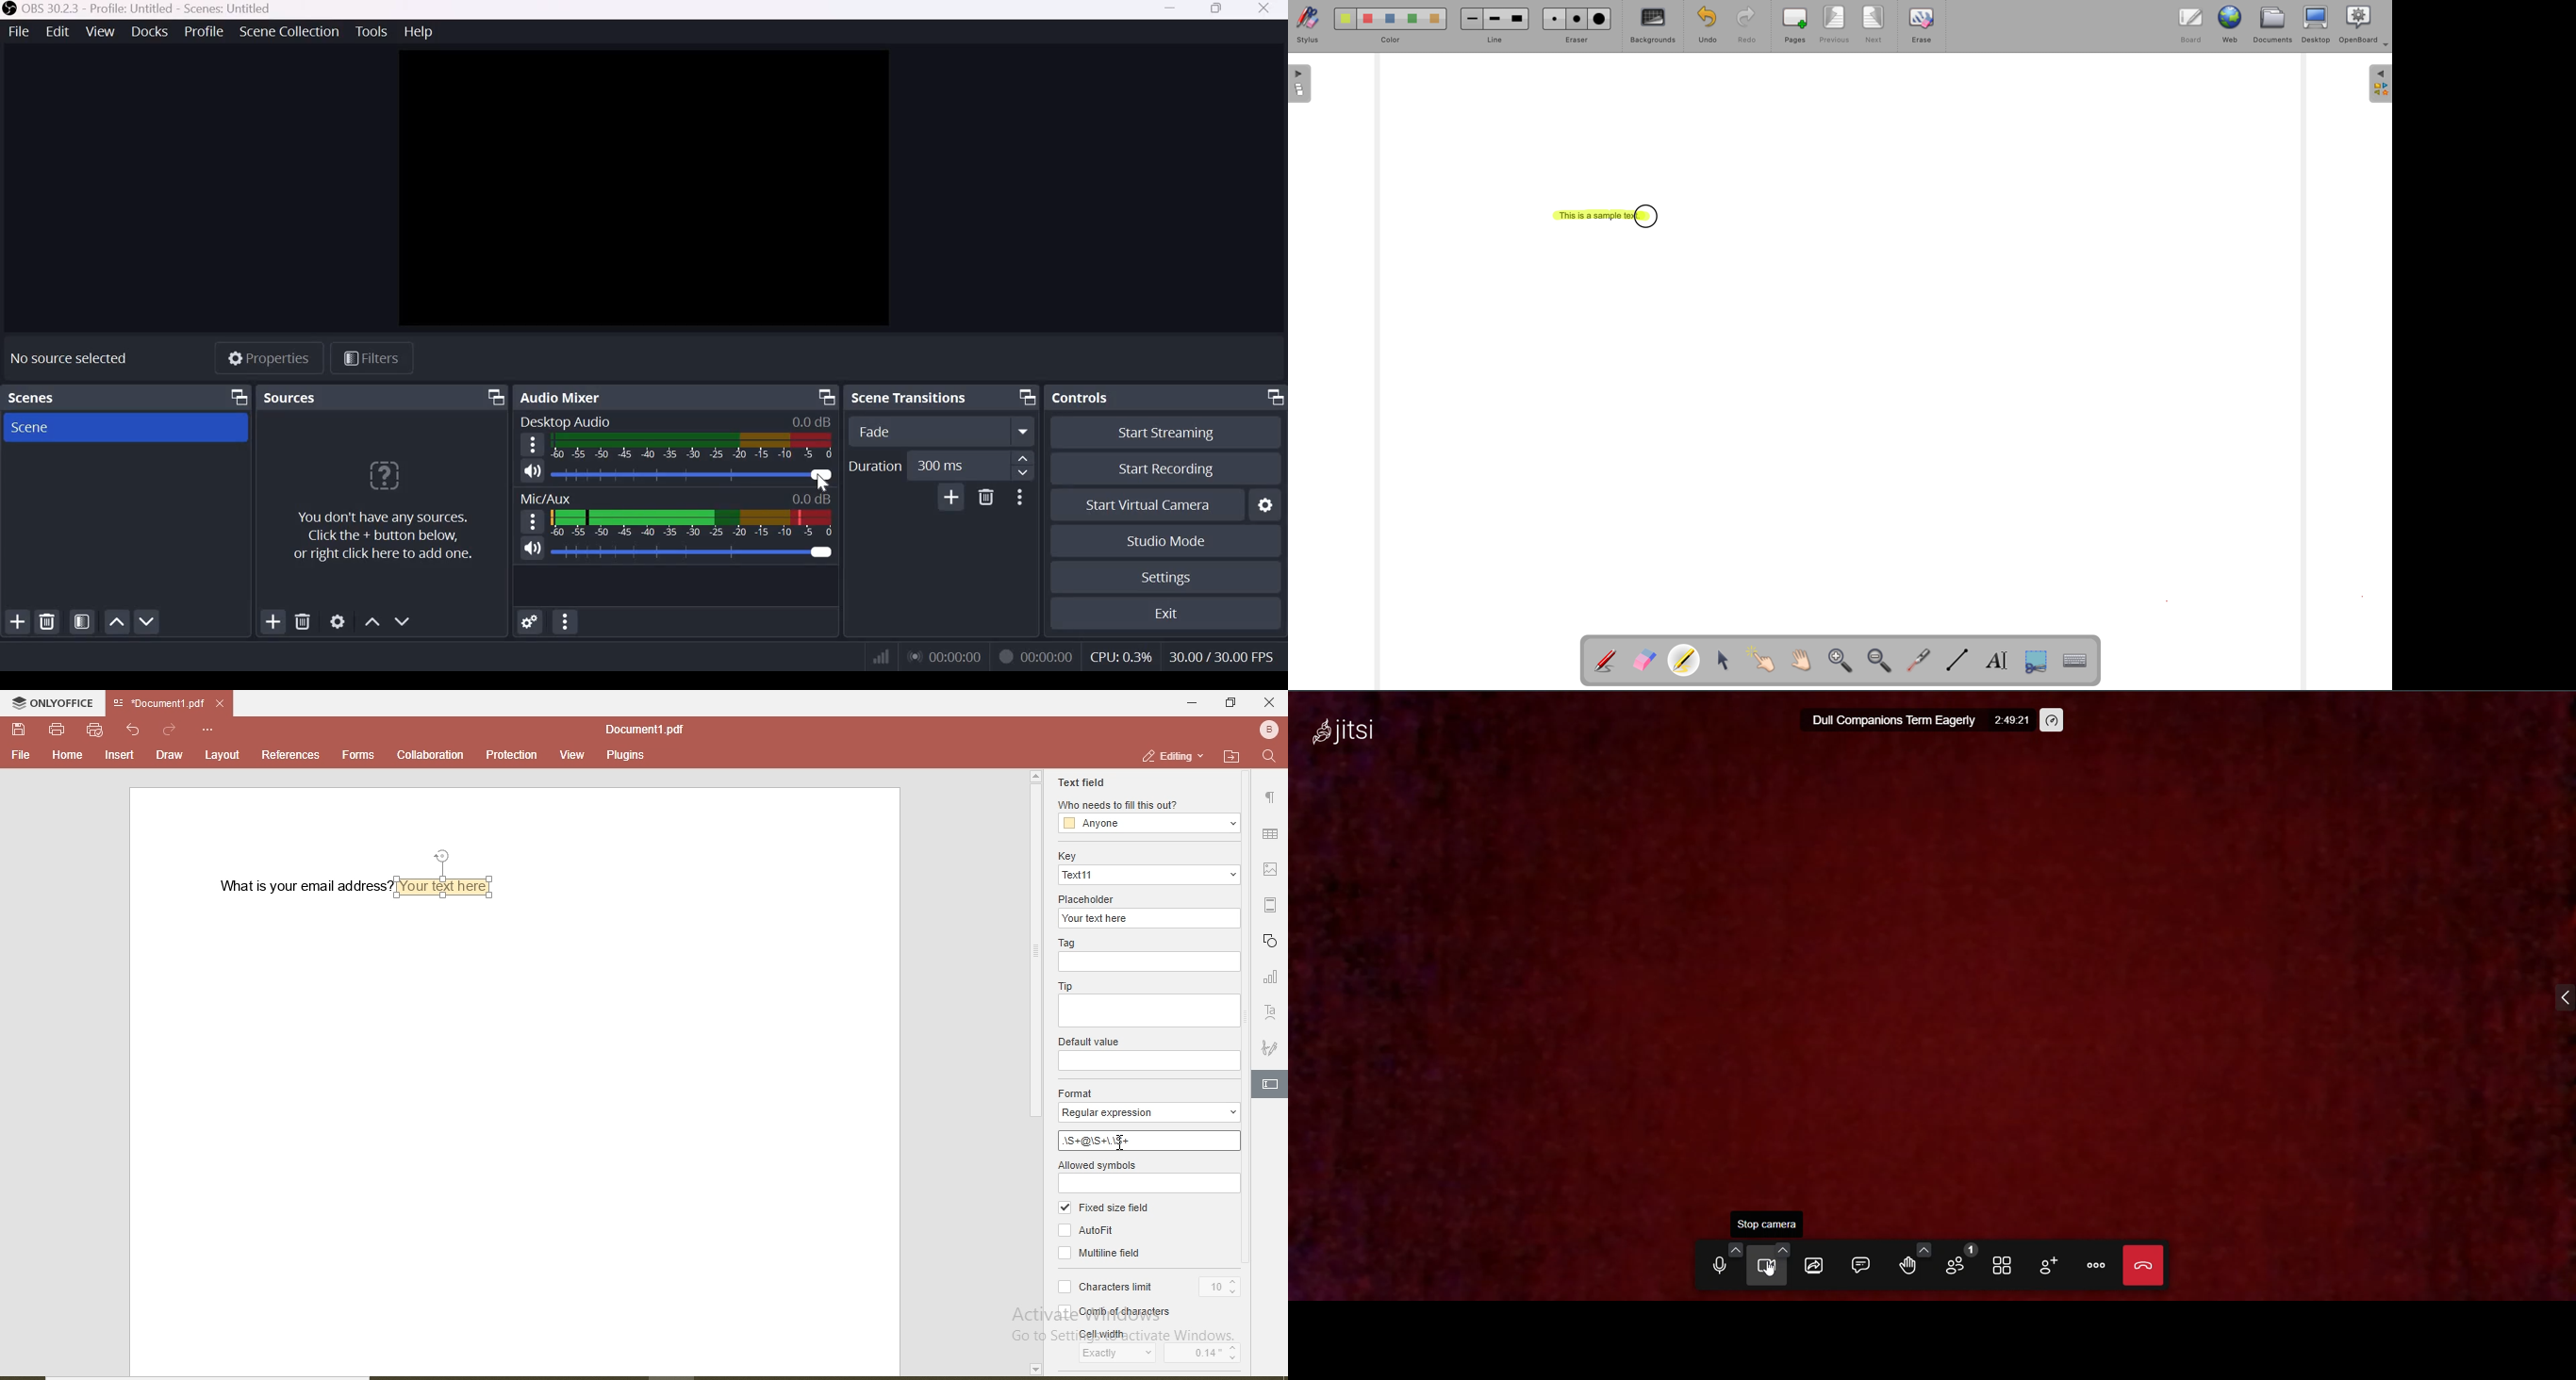 This screenshot has width=2576, height=1400. Describe the element at coordinates (1222, 657) in the screenshot. I see `30.00/30.00 FPS` at that location.